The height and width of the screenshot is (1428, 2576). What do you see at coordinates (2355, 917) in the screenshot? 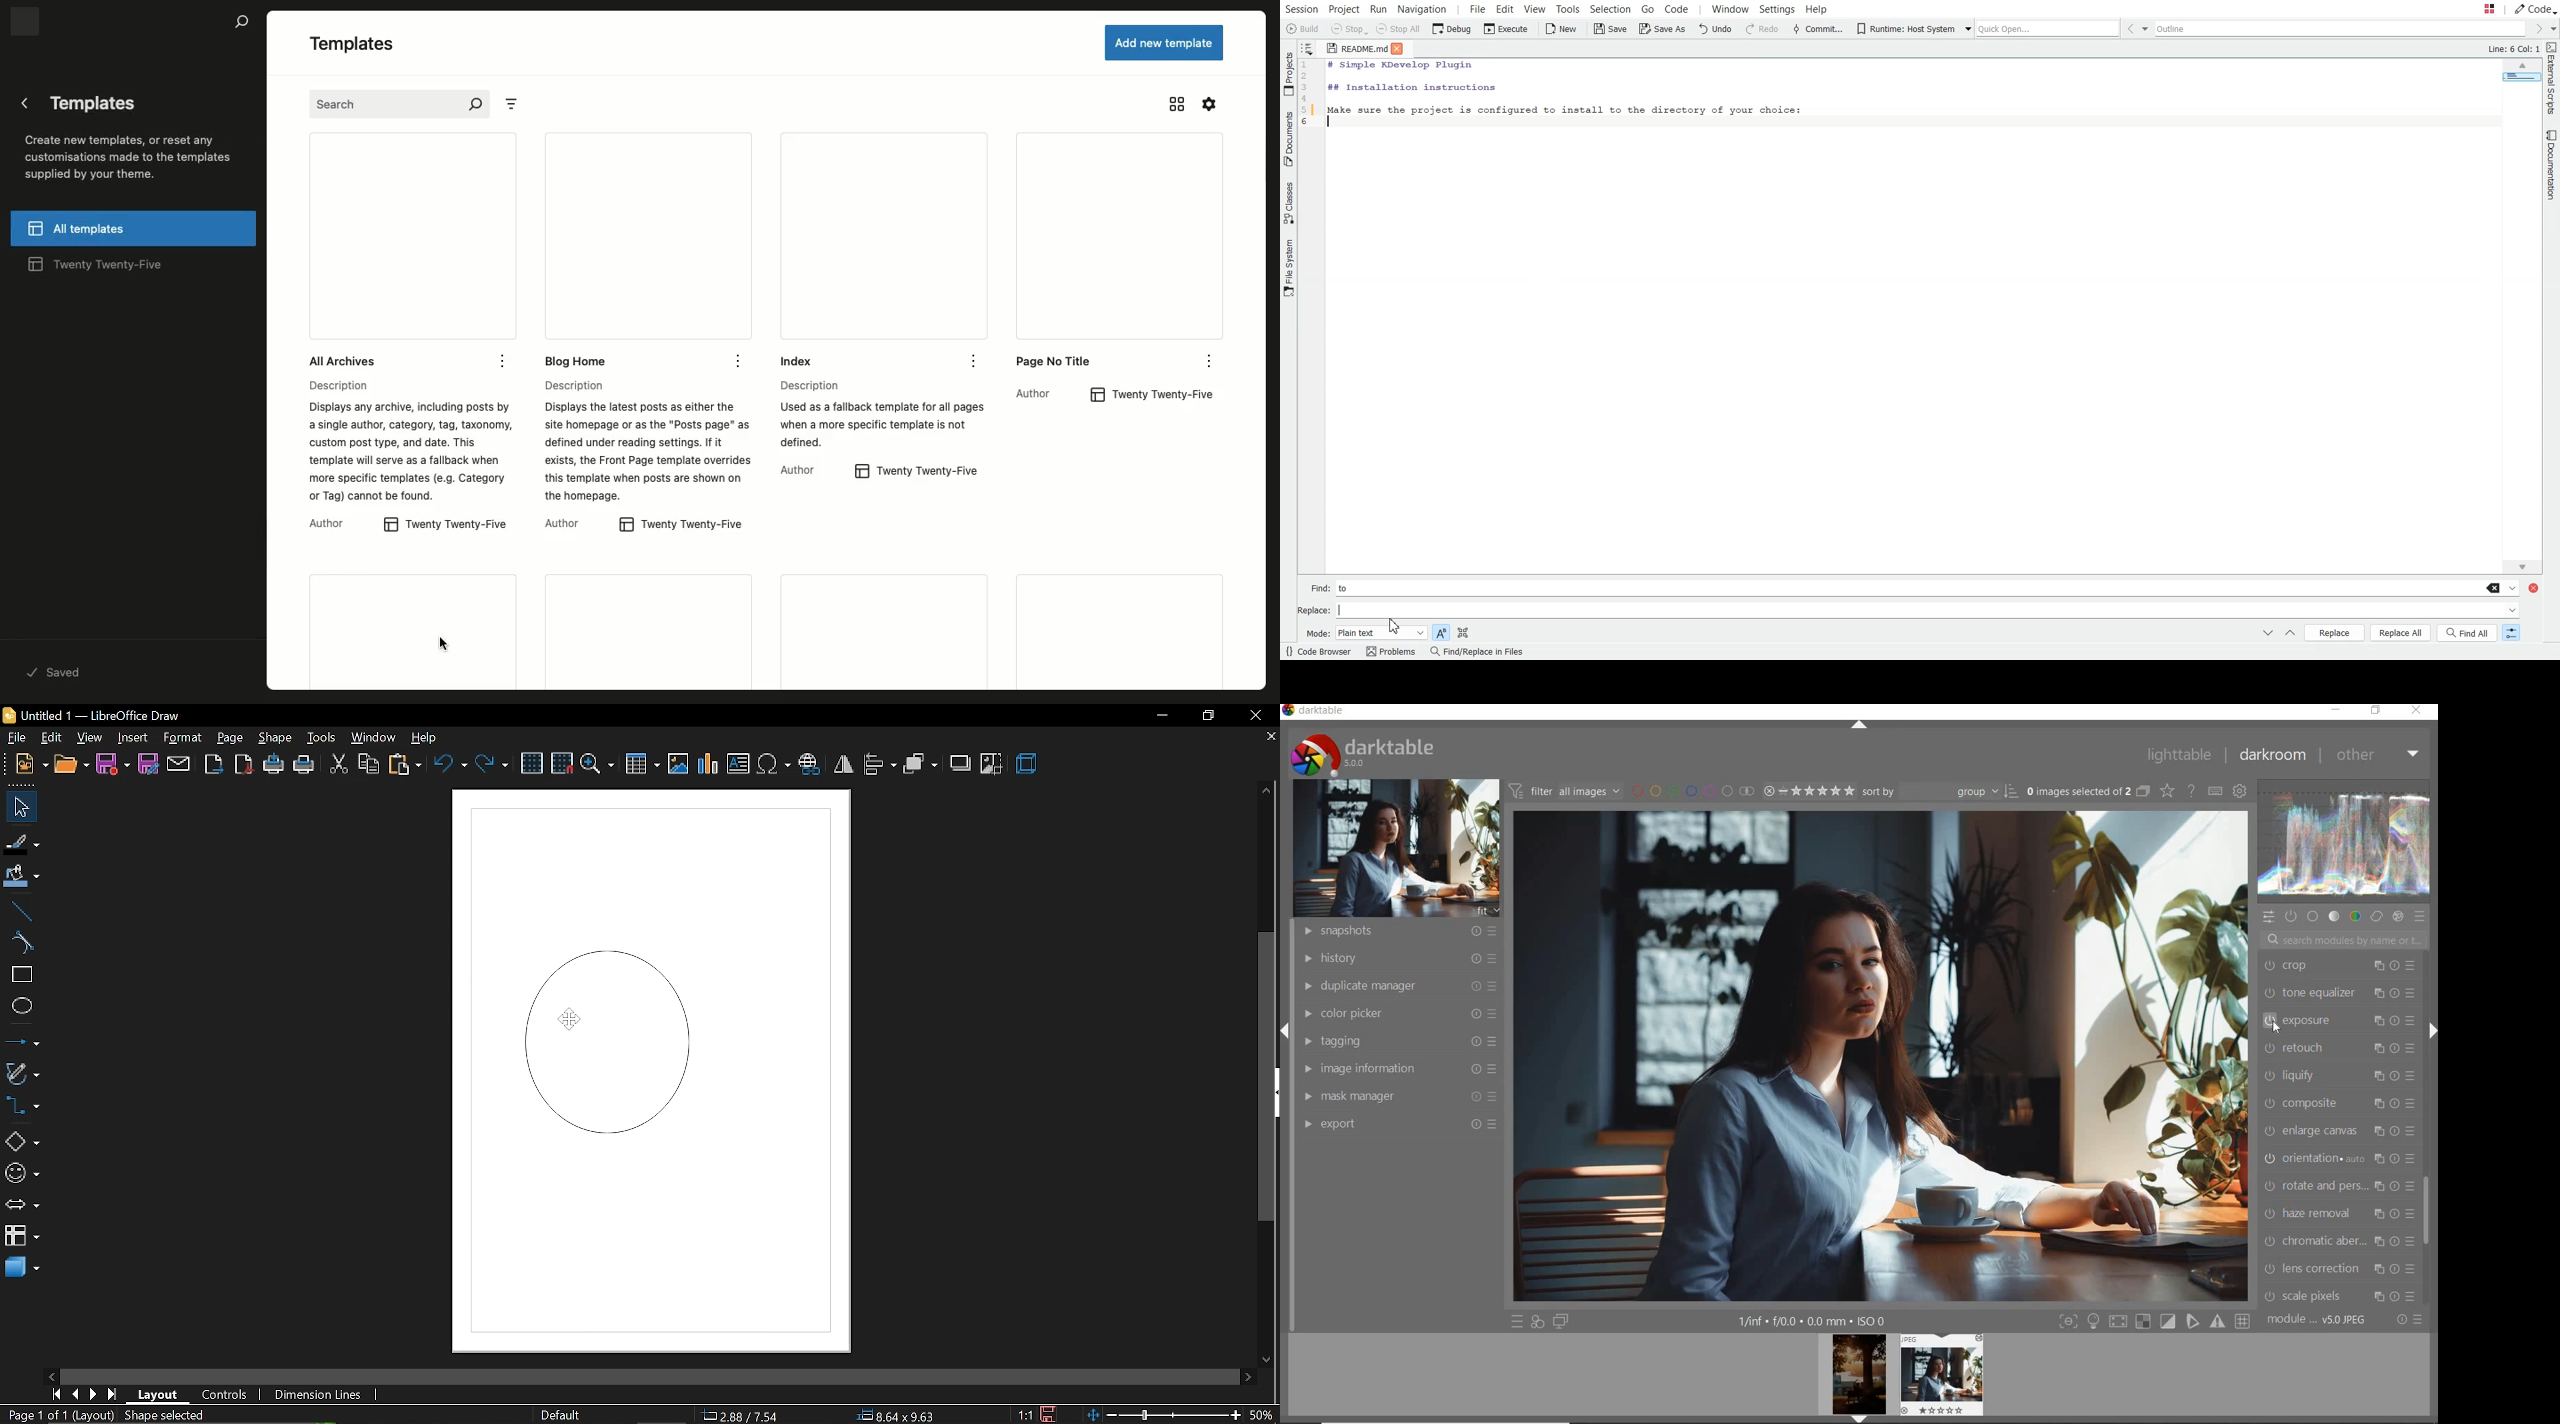
I see `COLOR` at bounding box center [2355, 917].